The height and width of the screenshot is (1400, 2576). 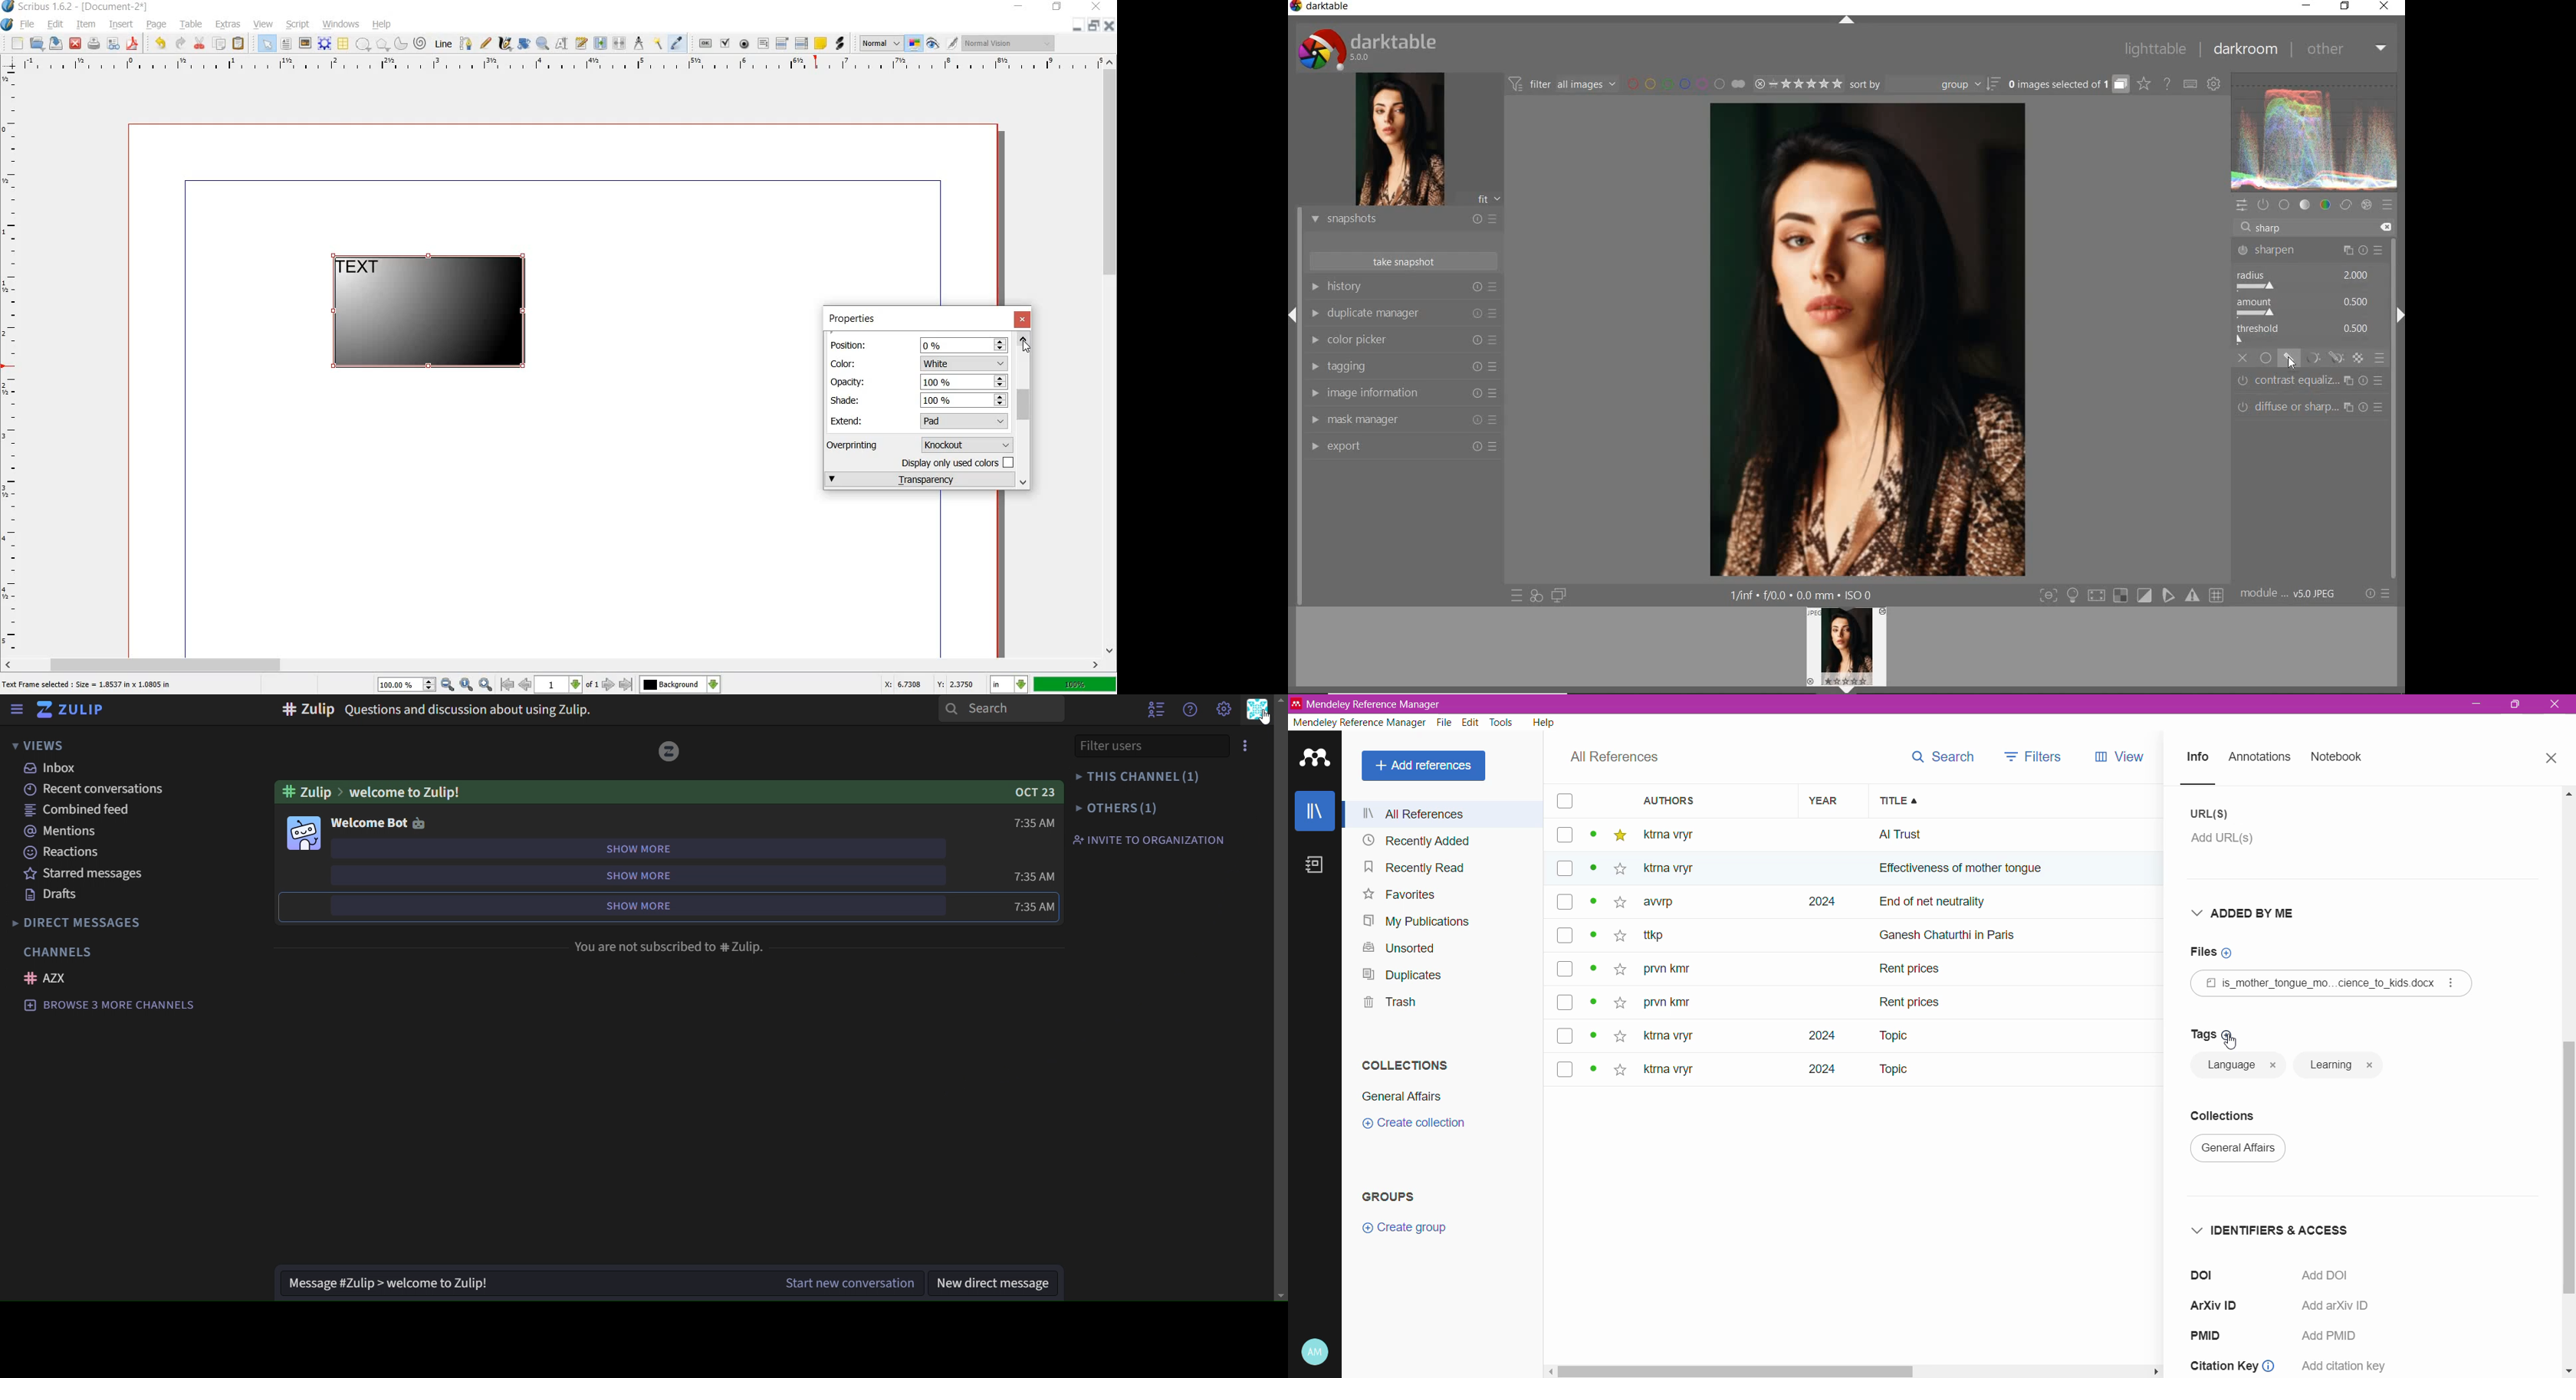 I want to click on diffuse or sharpness, so click(x=2309, y=406).